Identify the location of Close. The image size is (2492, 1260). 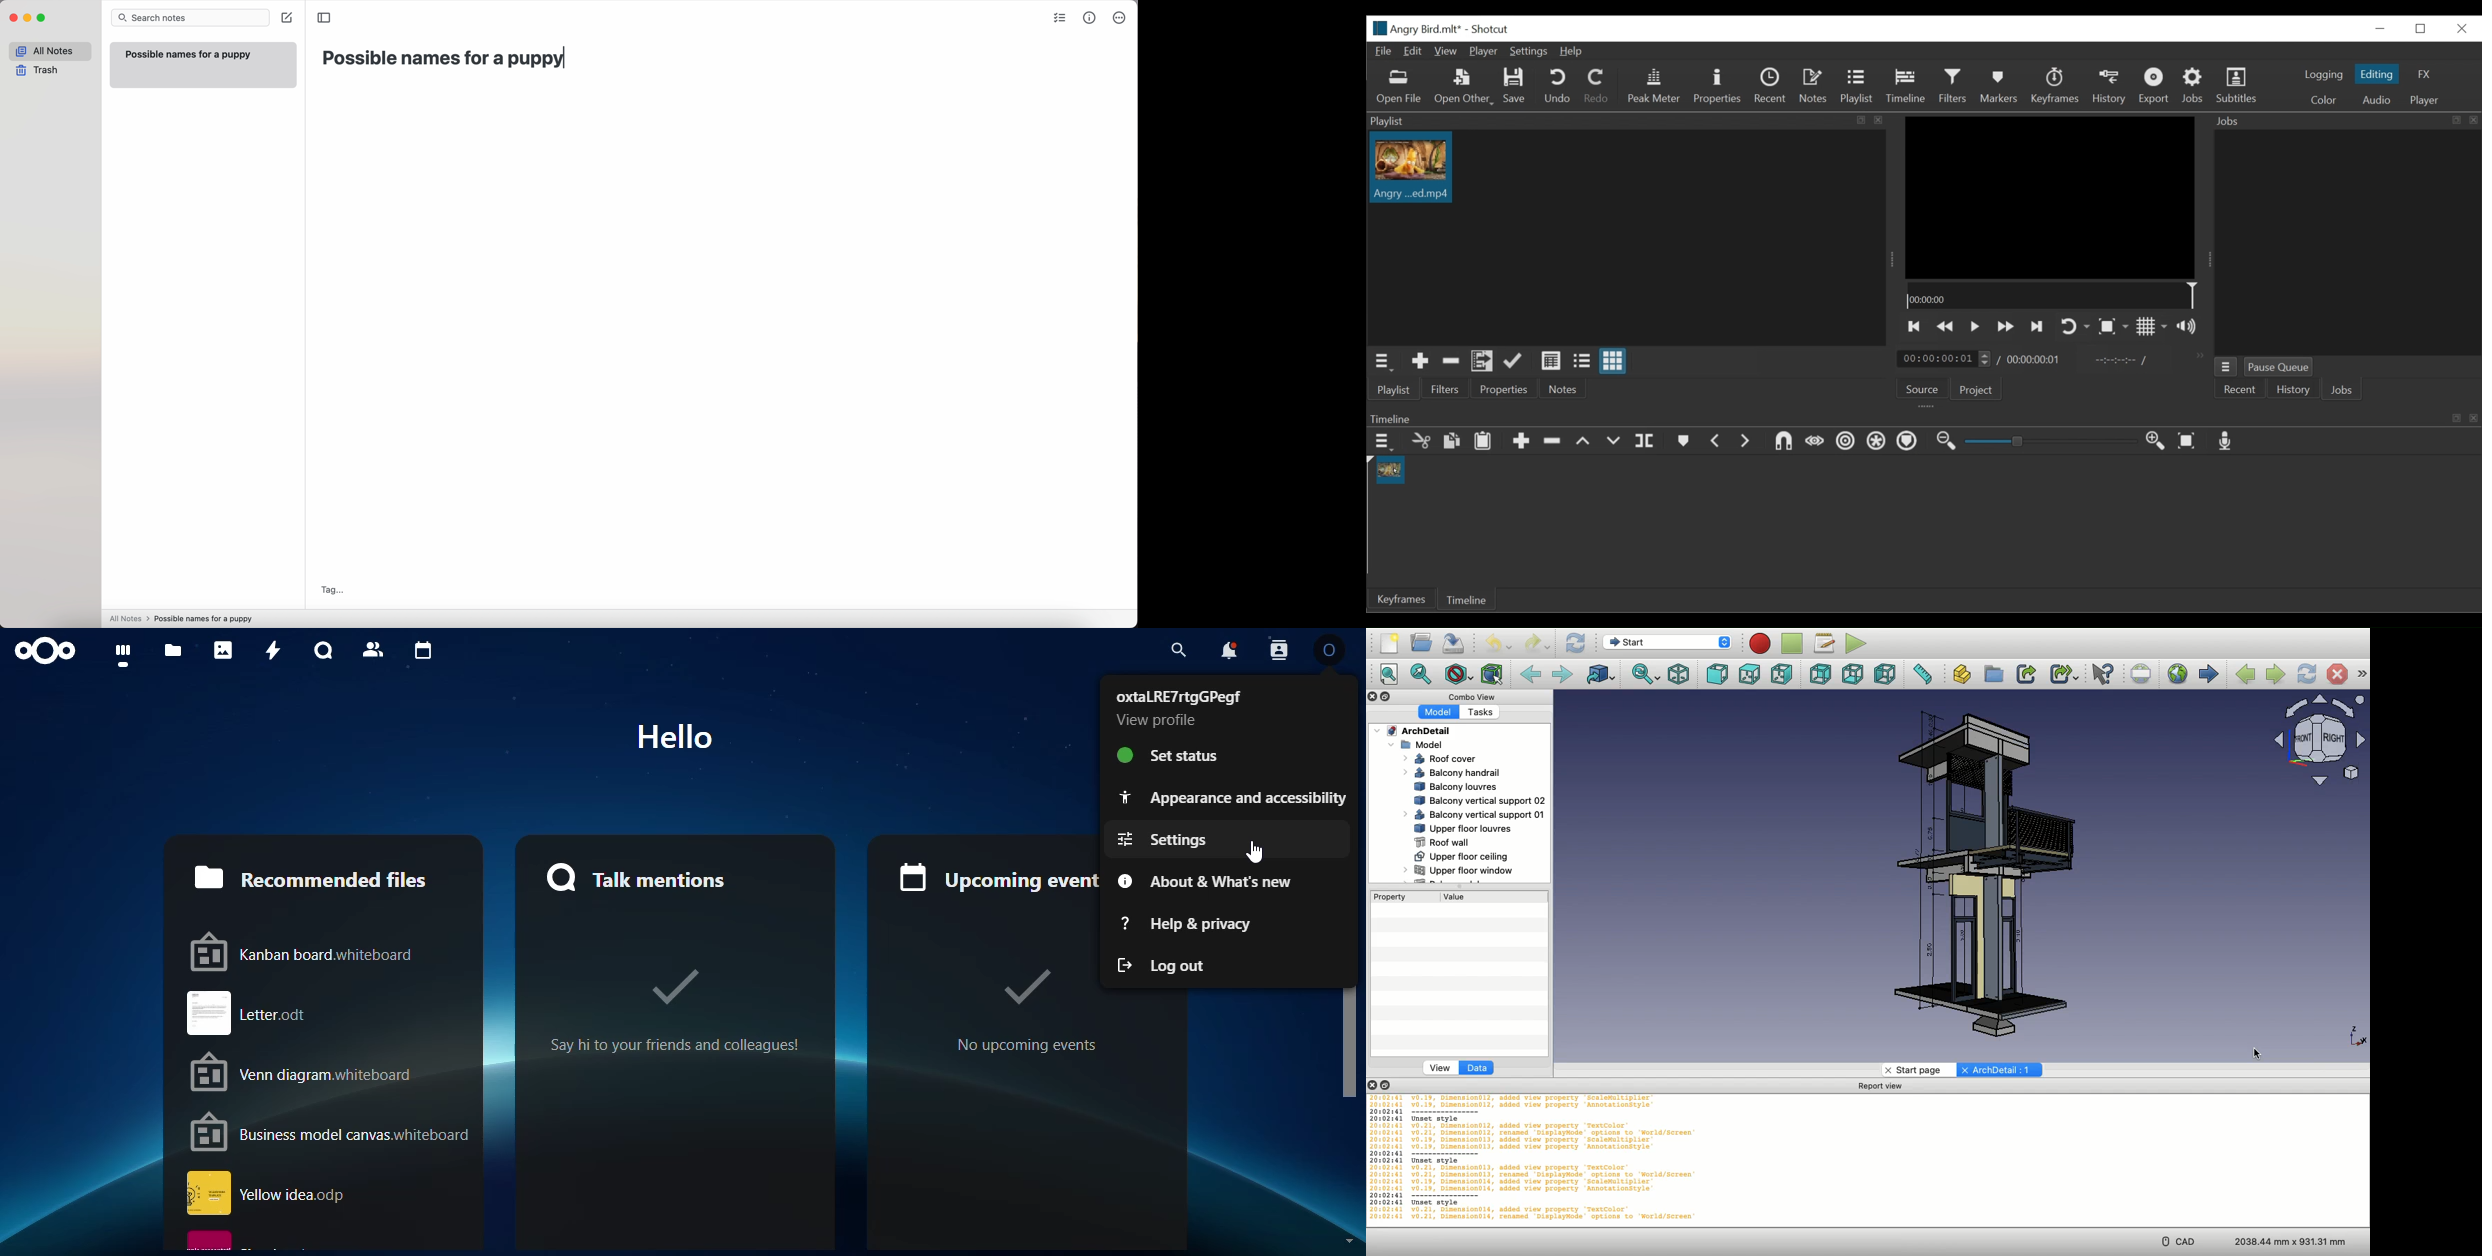
(2463, 28).